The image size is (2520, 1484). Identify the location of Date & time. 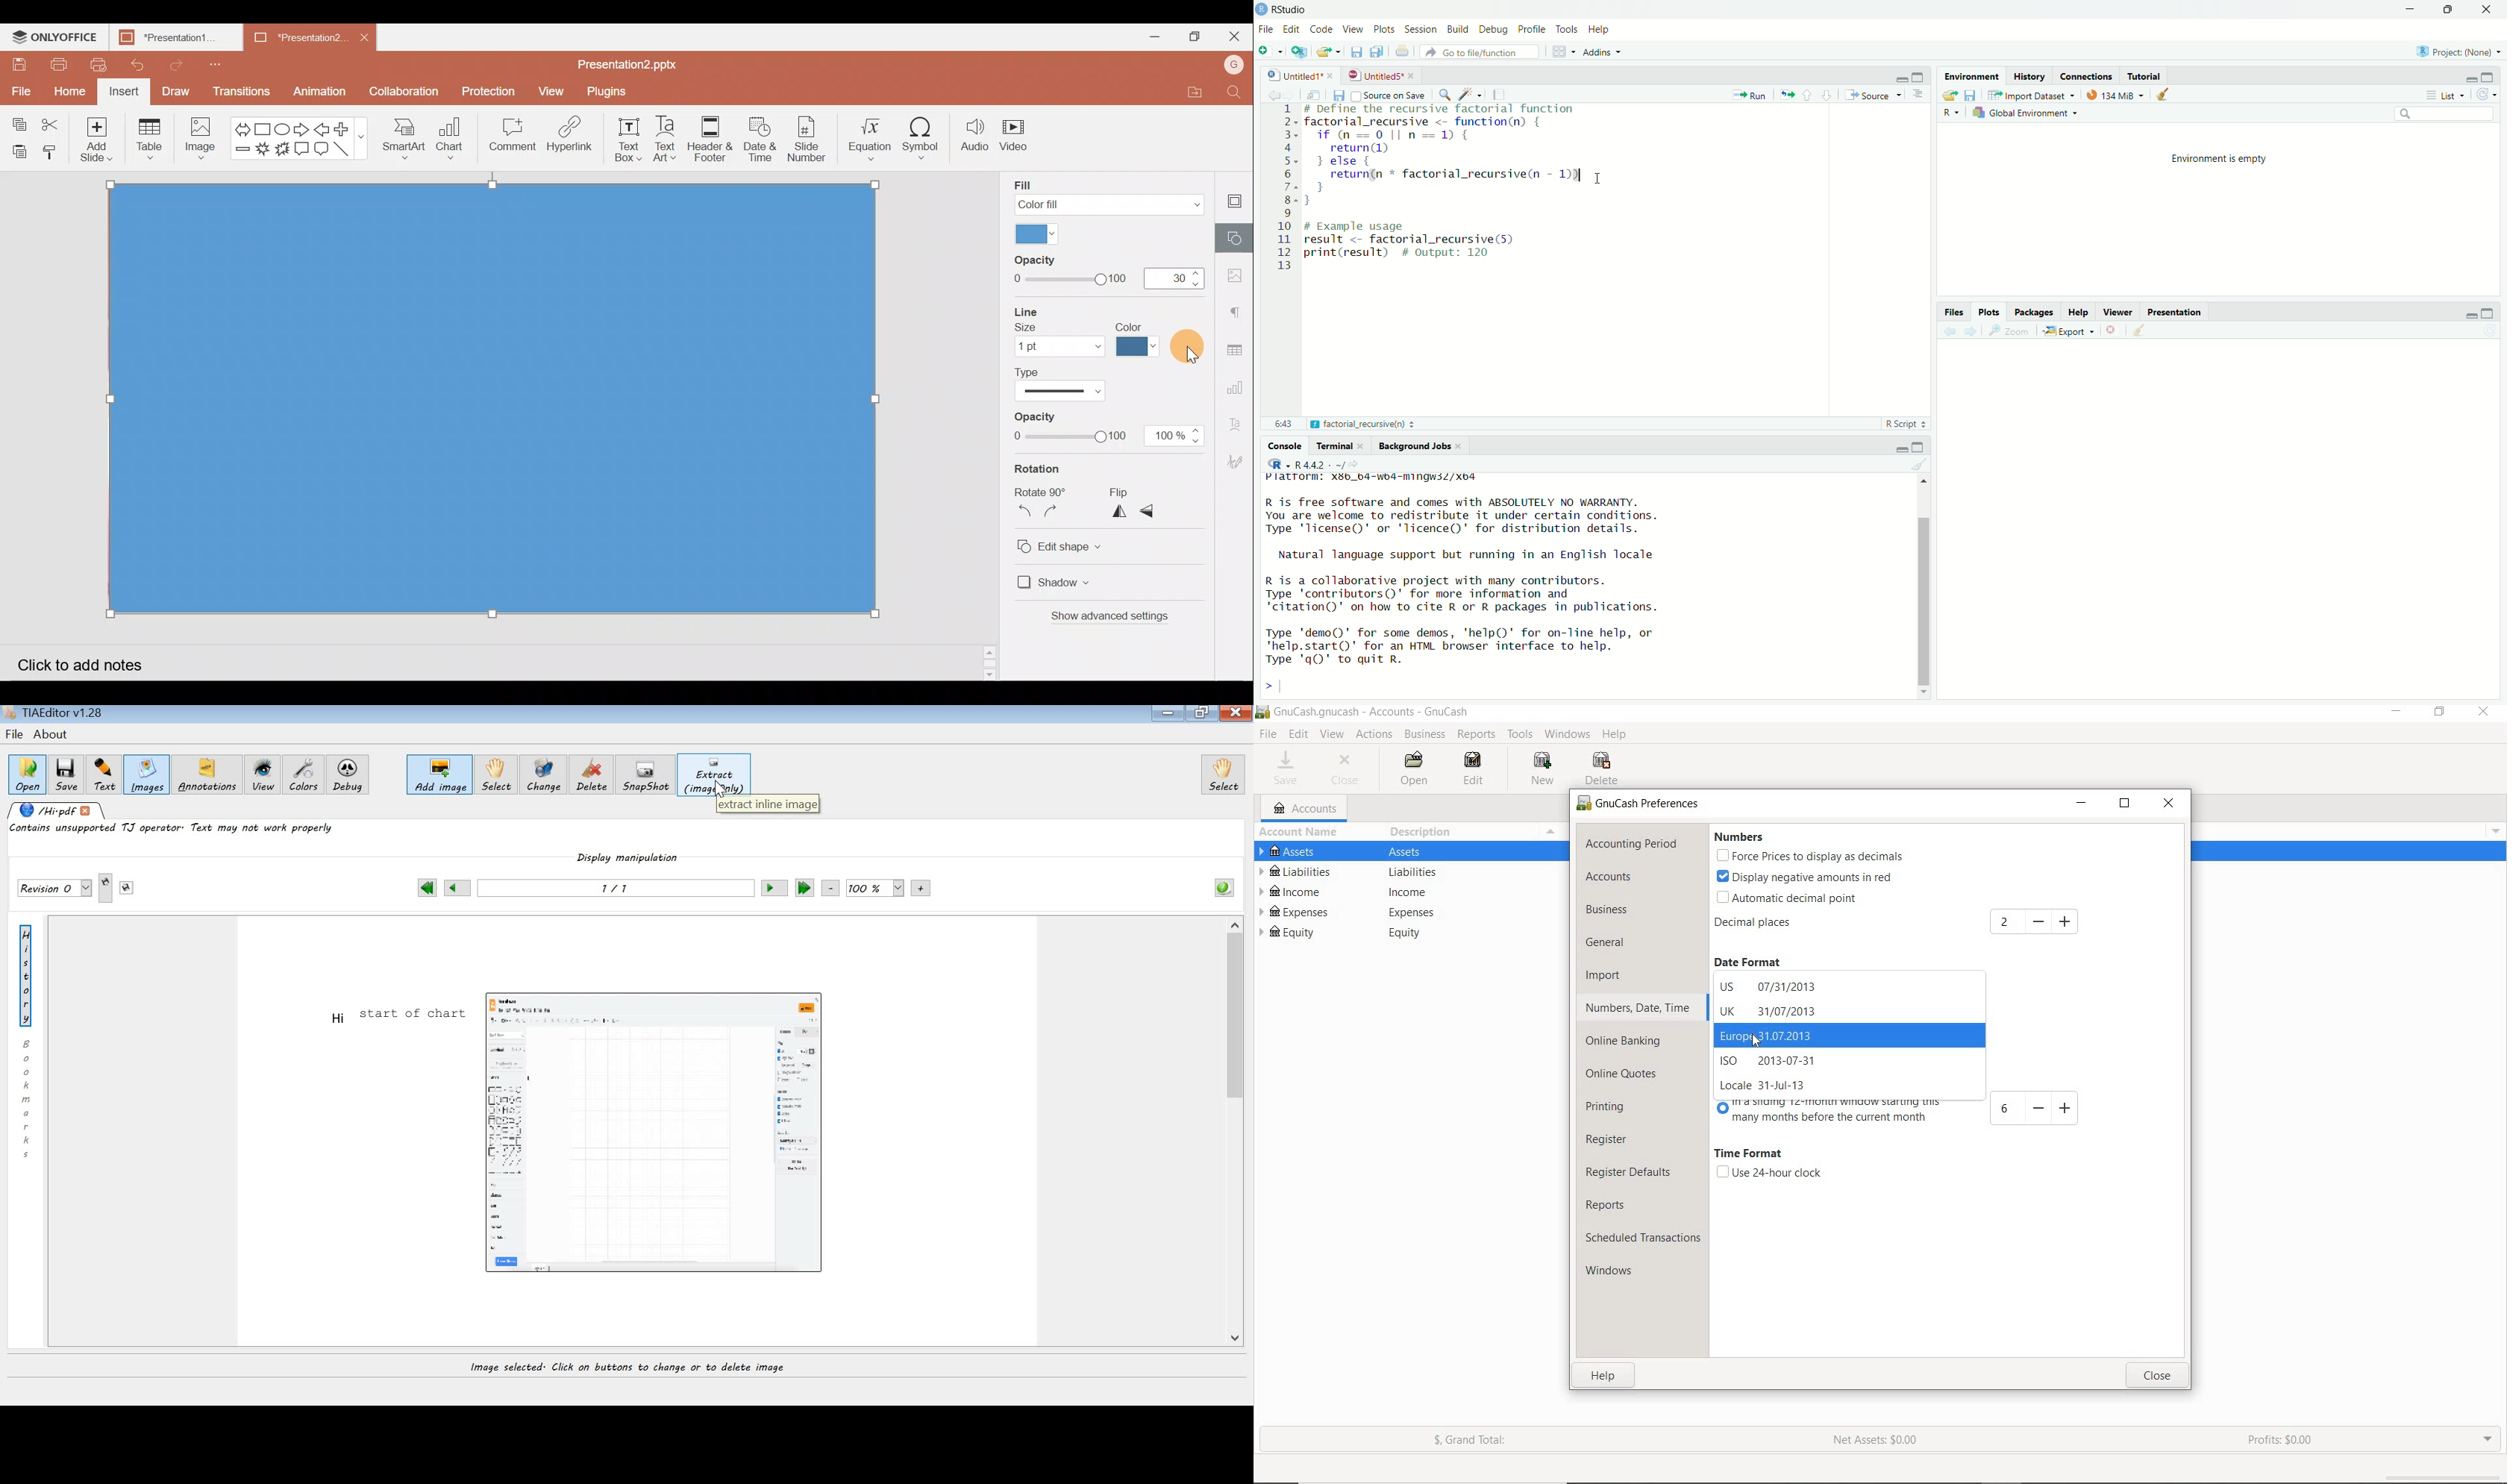
(760, 138).